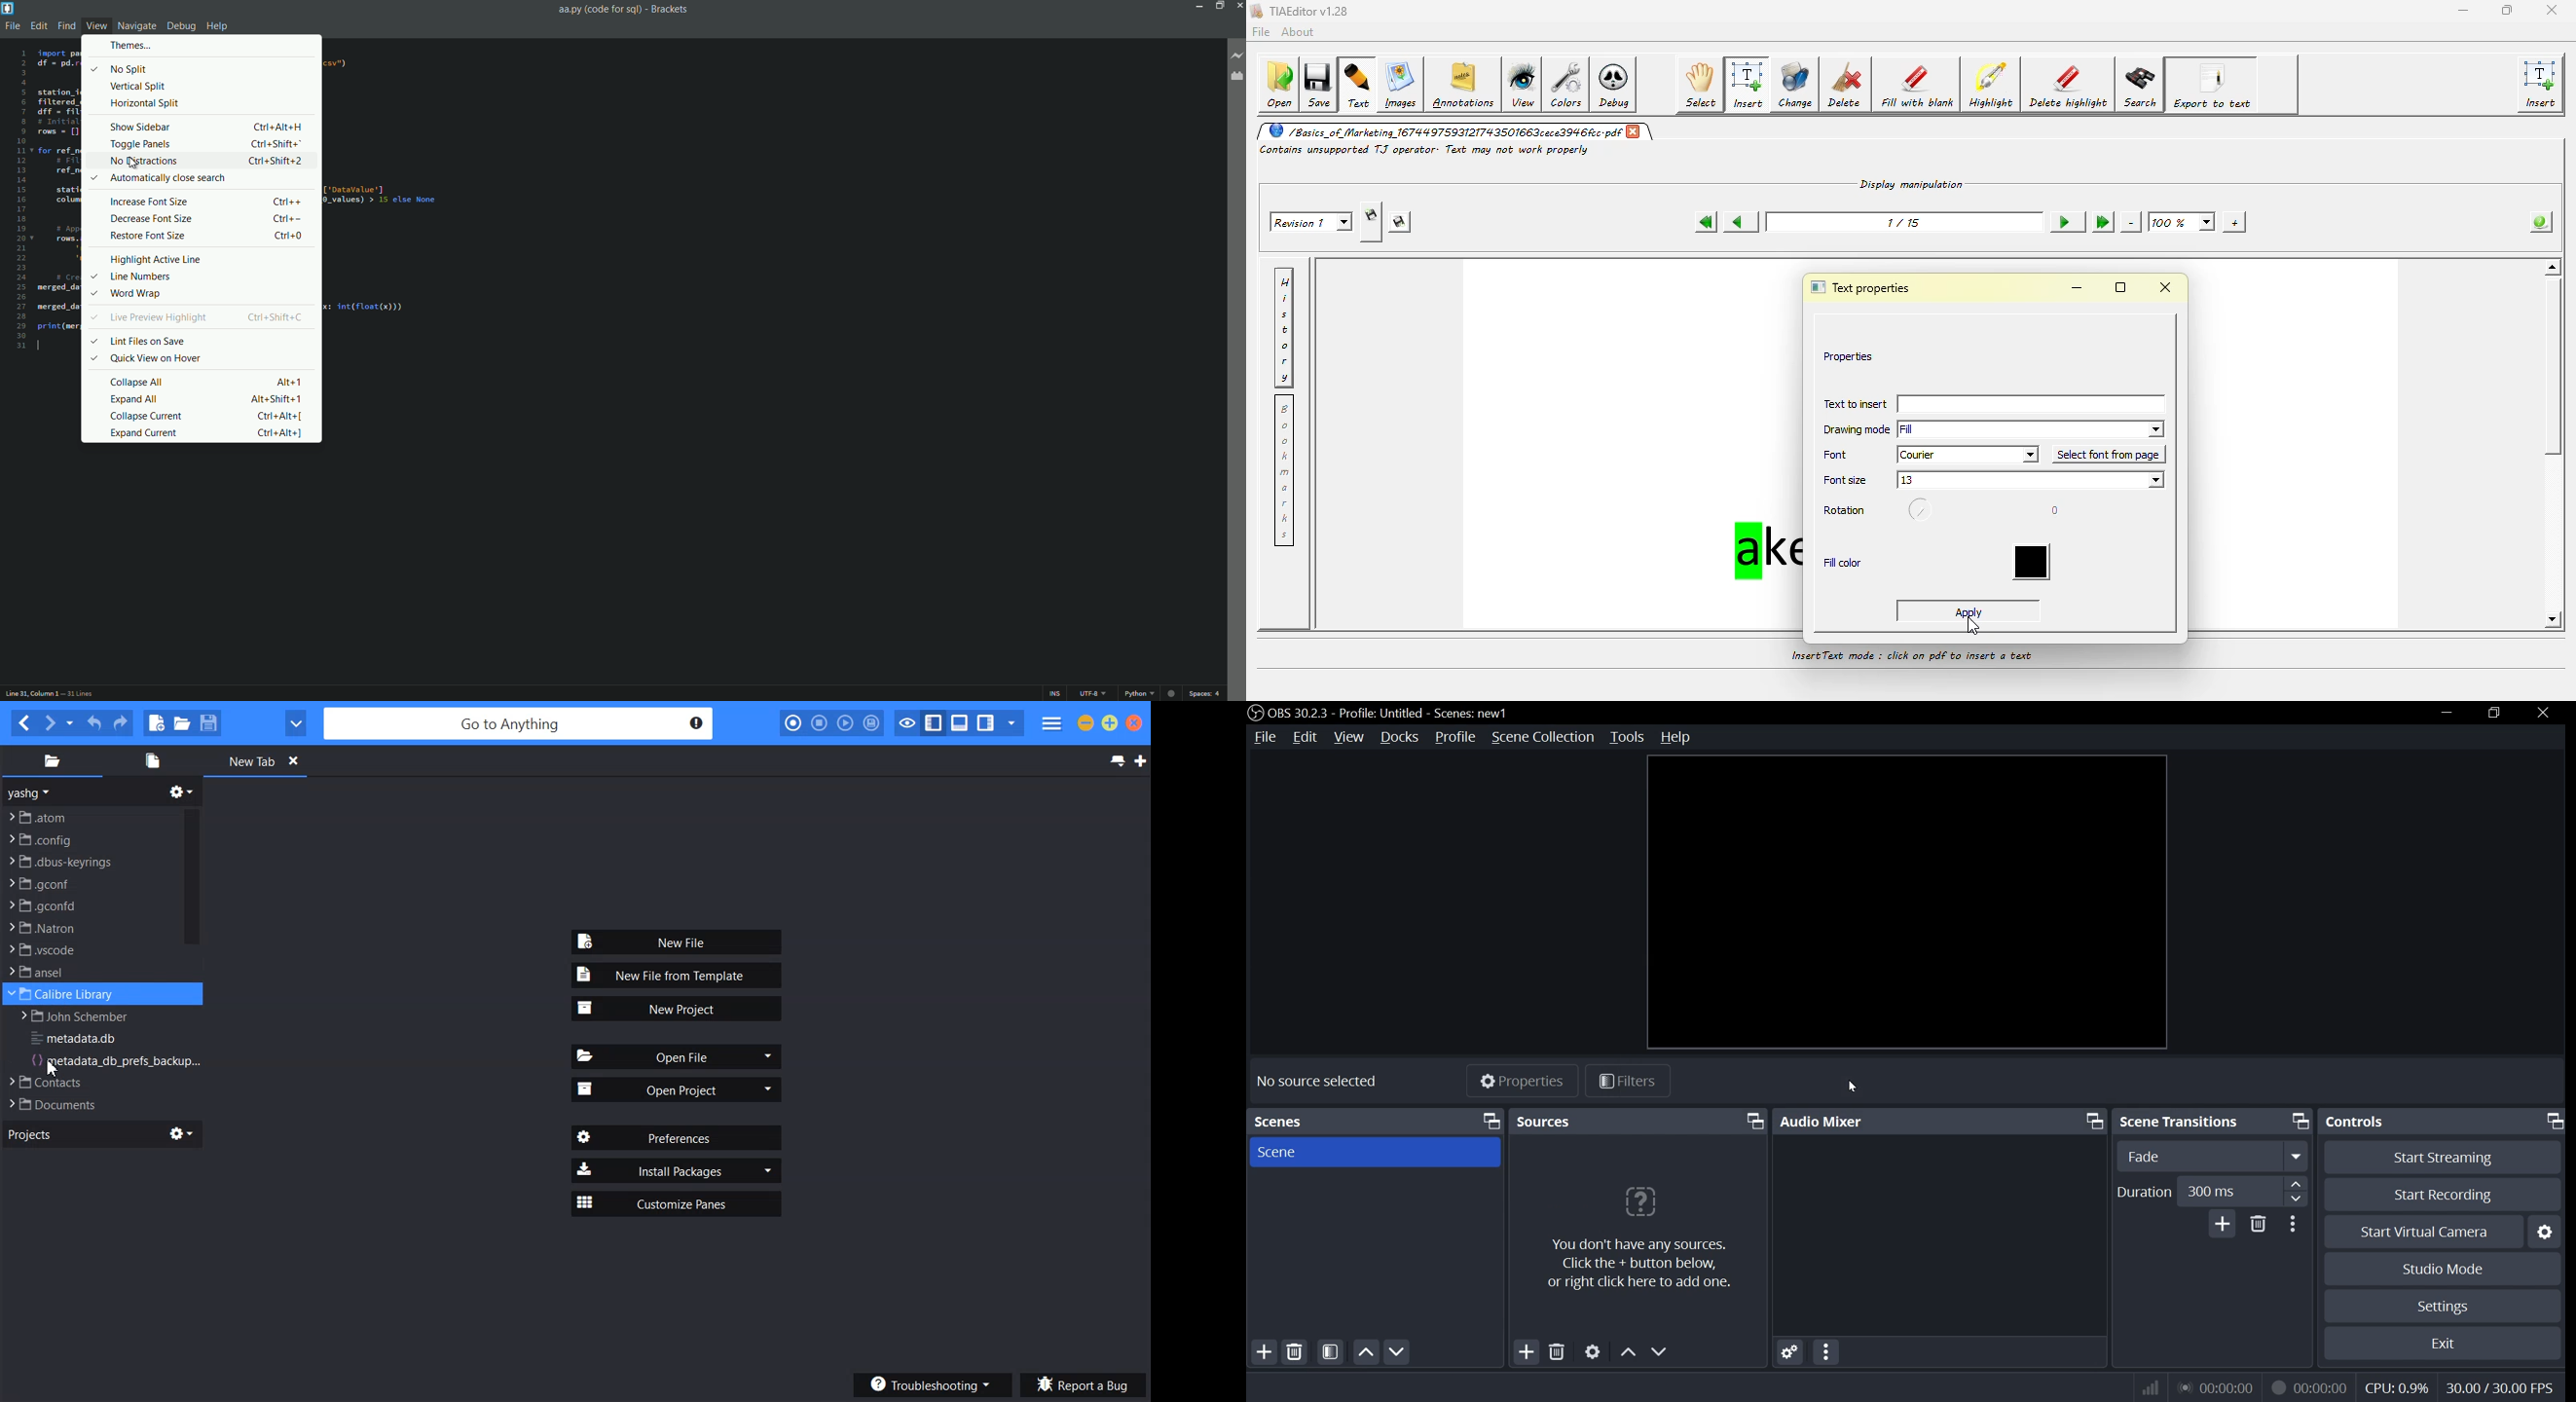  Describe the element at coordinates (1906, 904) in the screenshot. I see `workspace` at that location.